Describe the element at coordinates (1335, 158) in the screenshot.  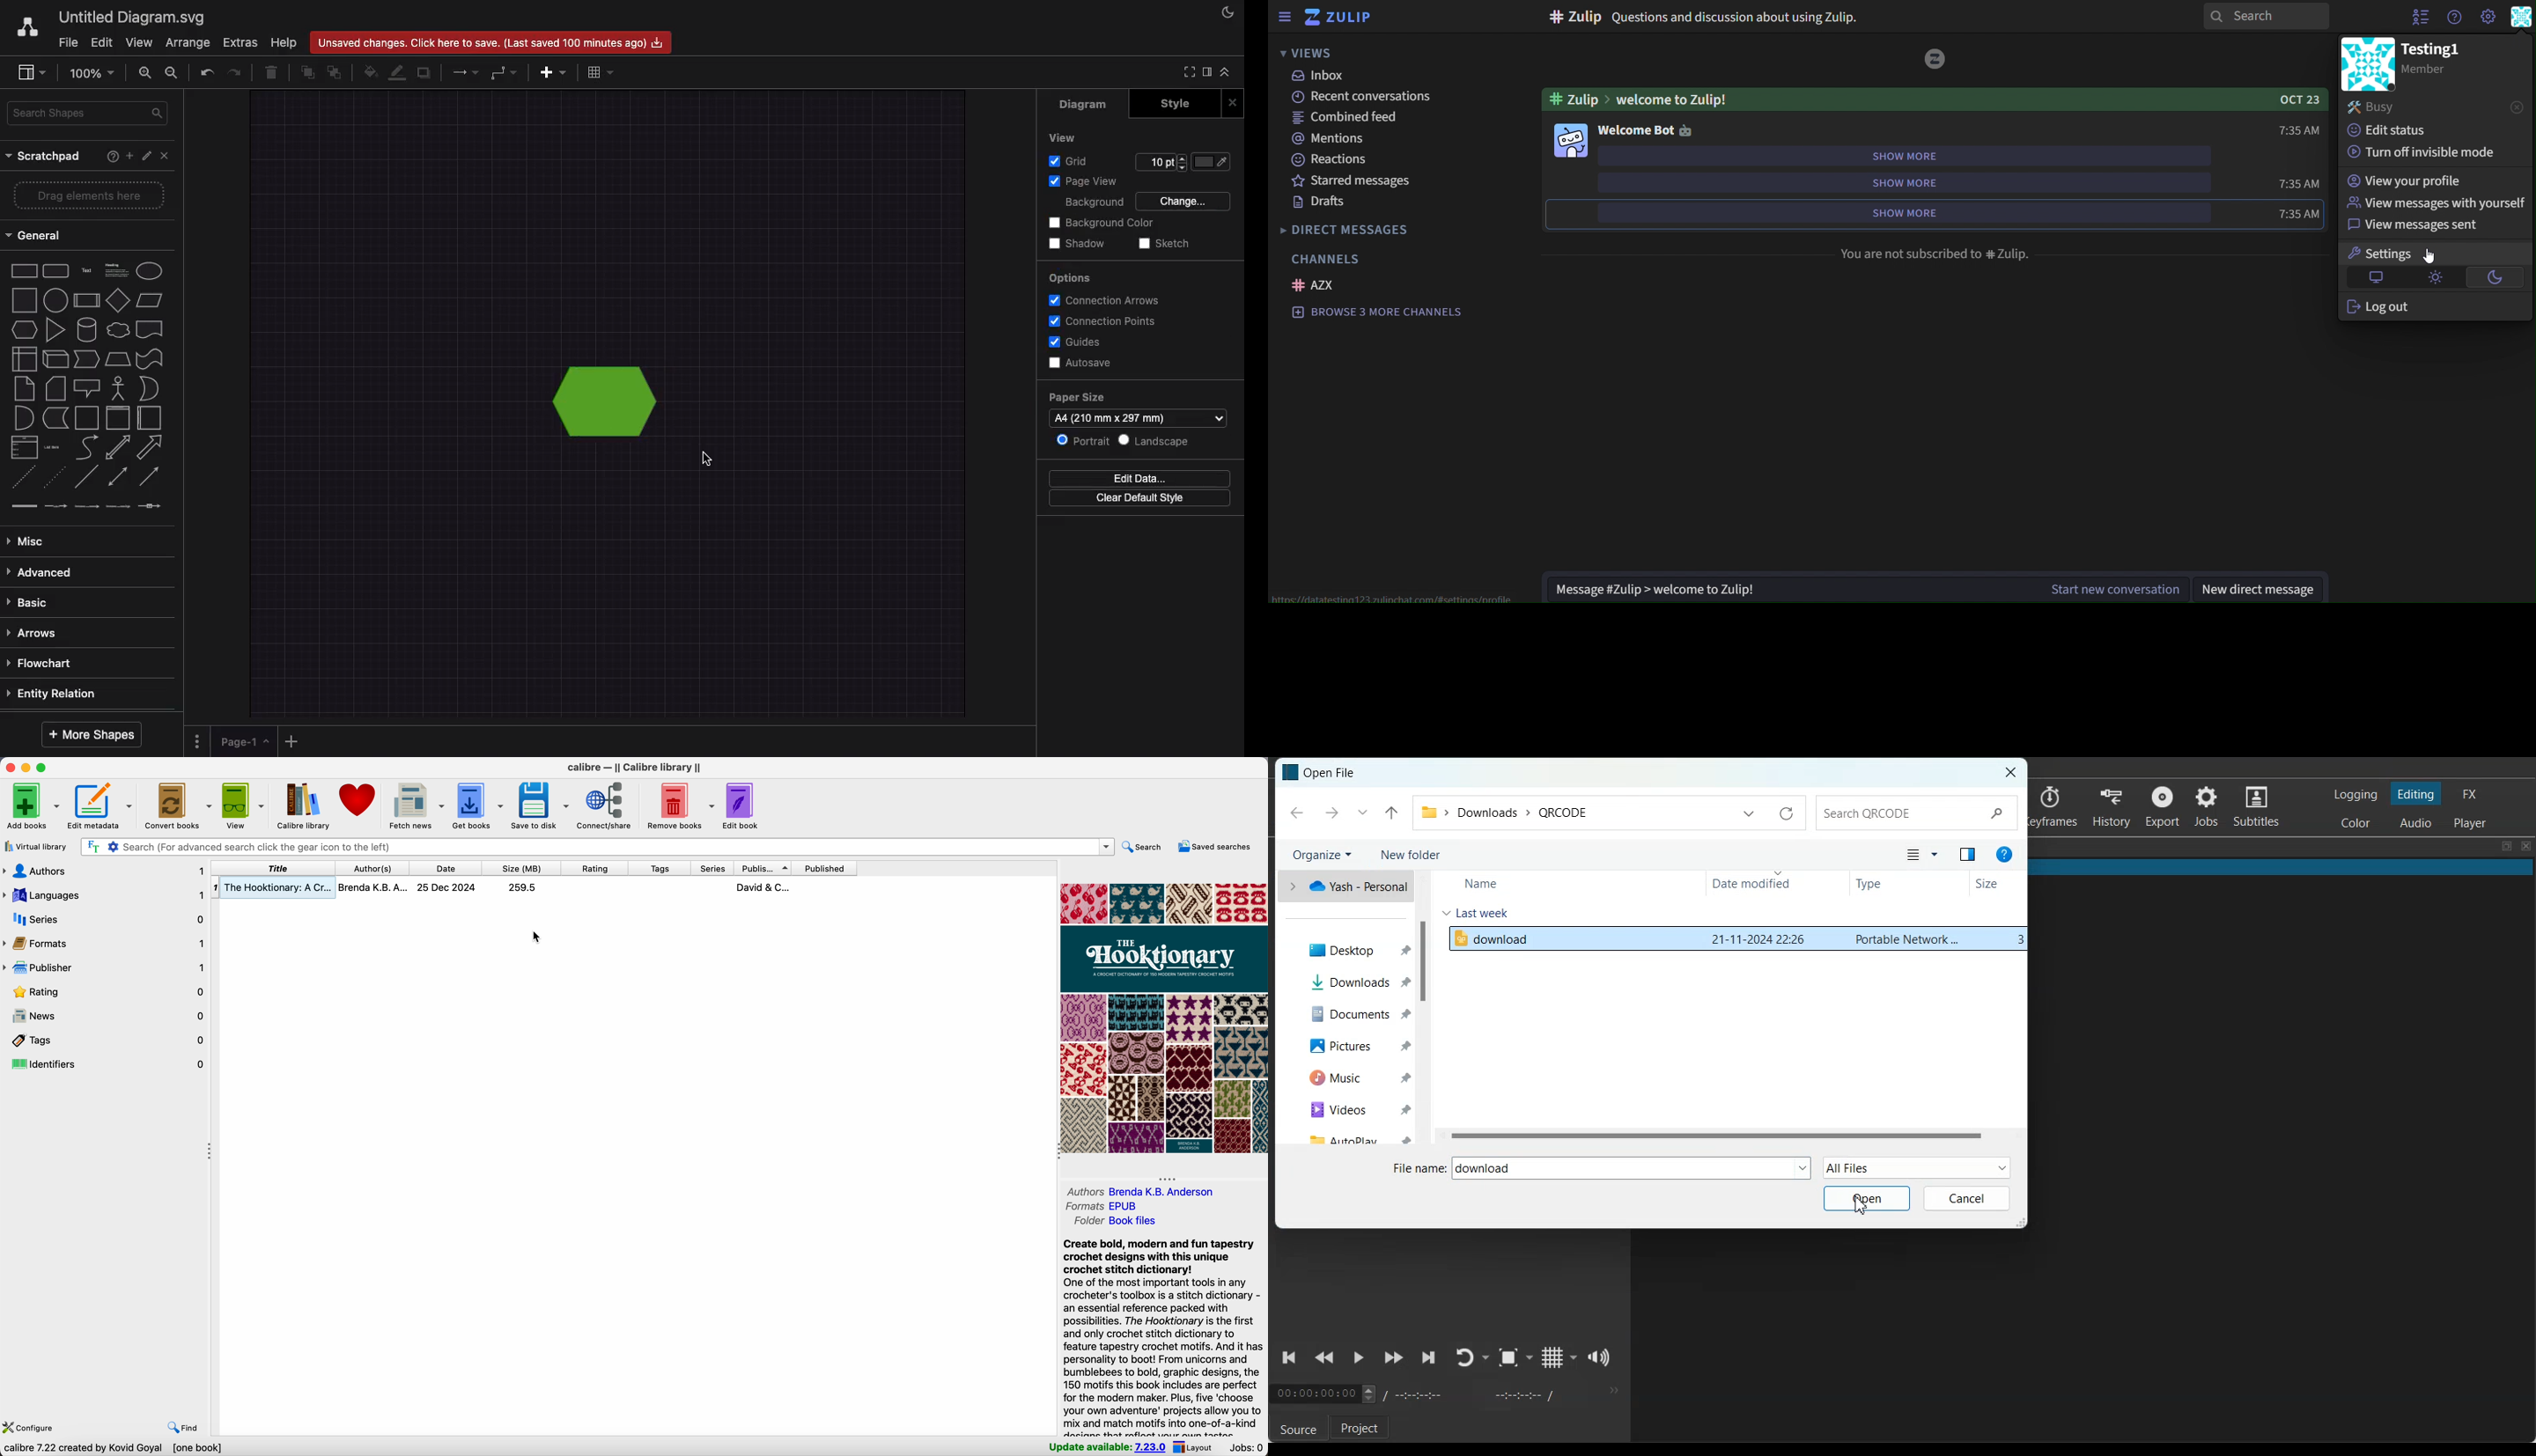
I see `reactions` at that location.